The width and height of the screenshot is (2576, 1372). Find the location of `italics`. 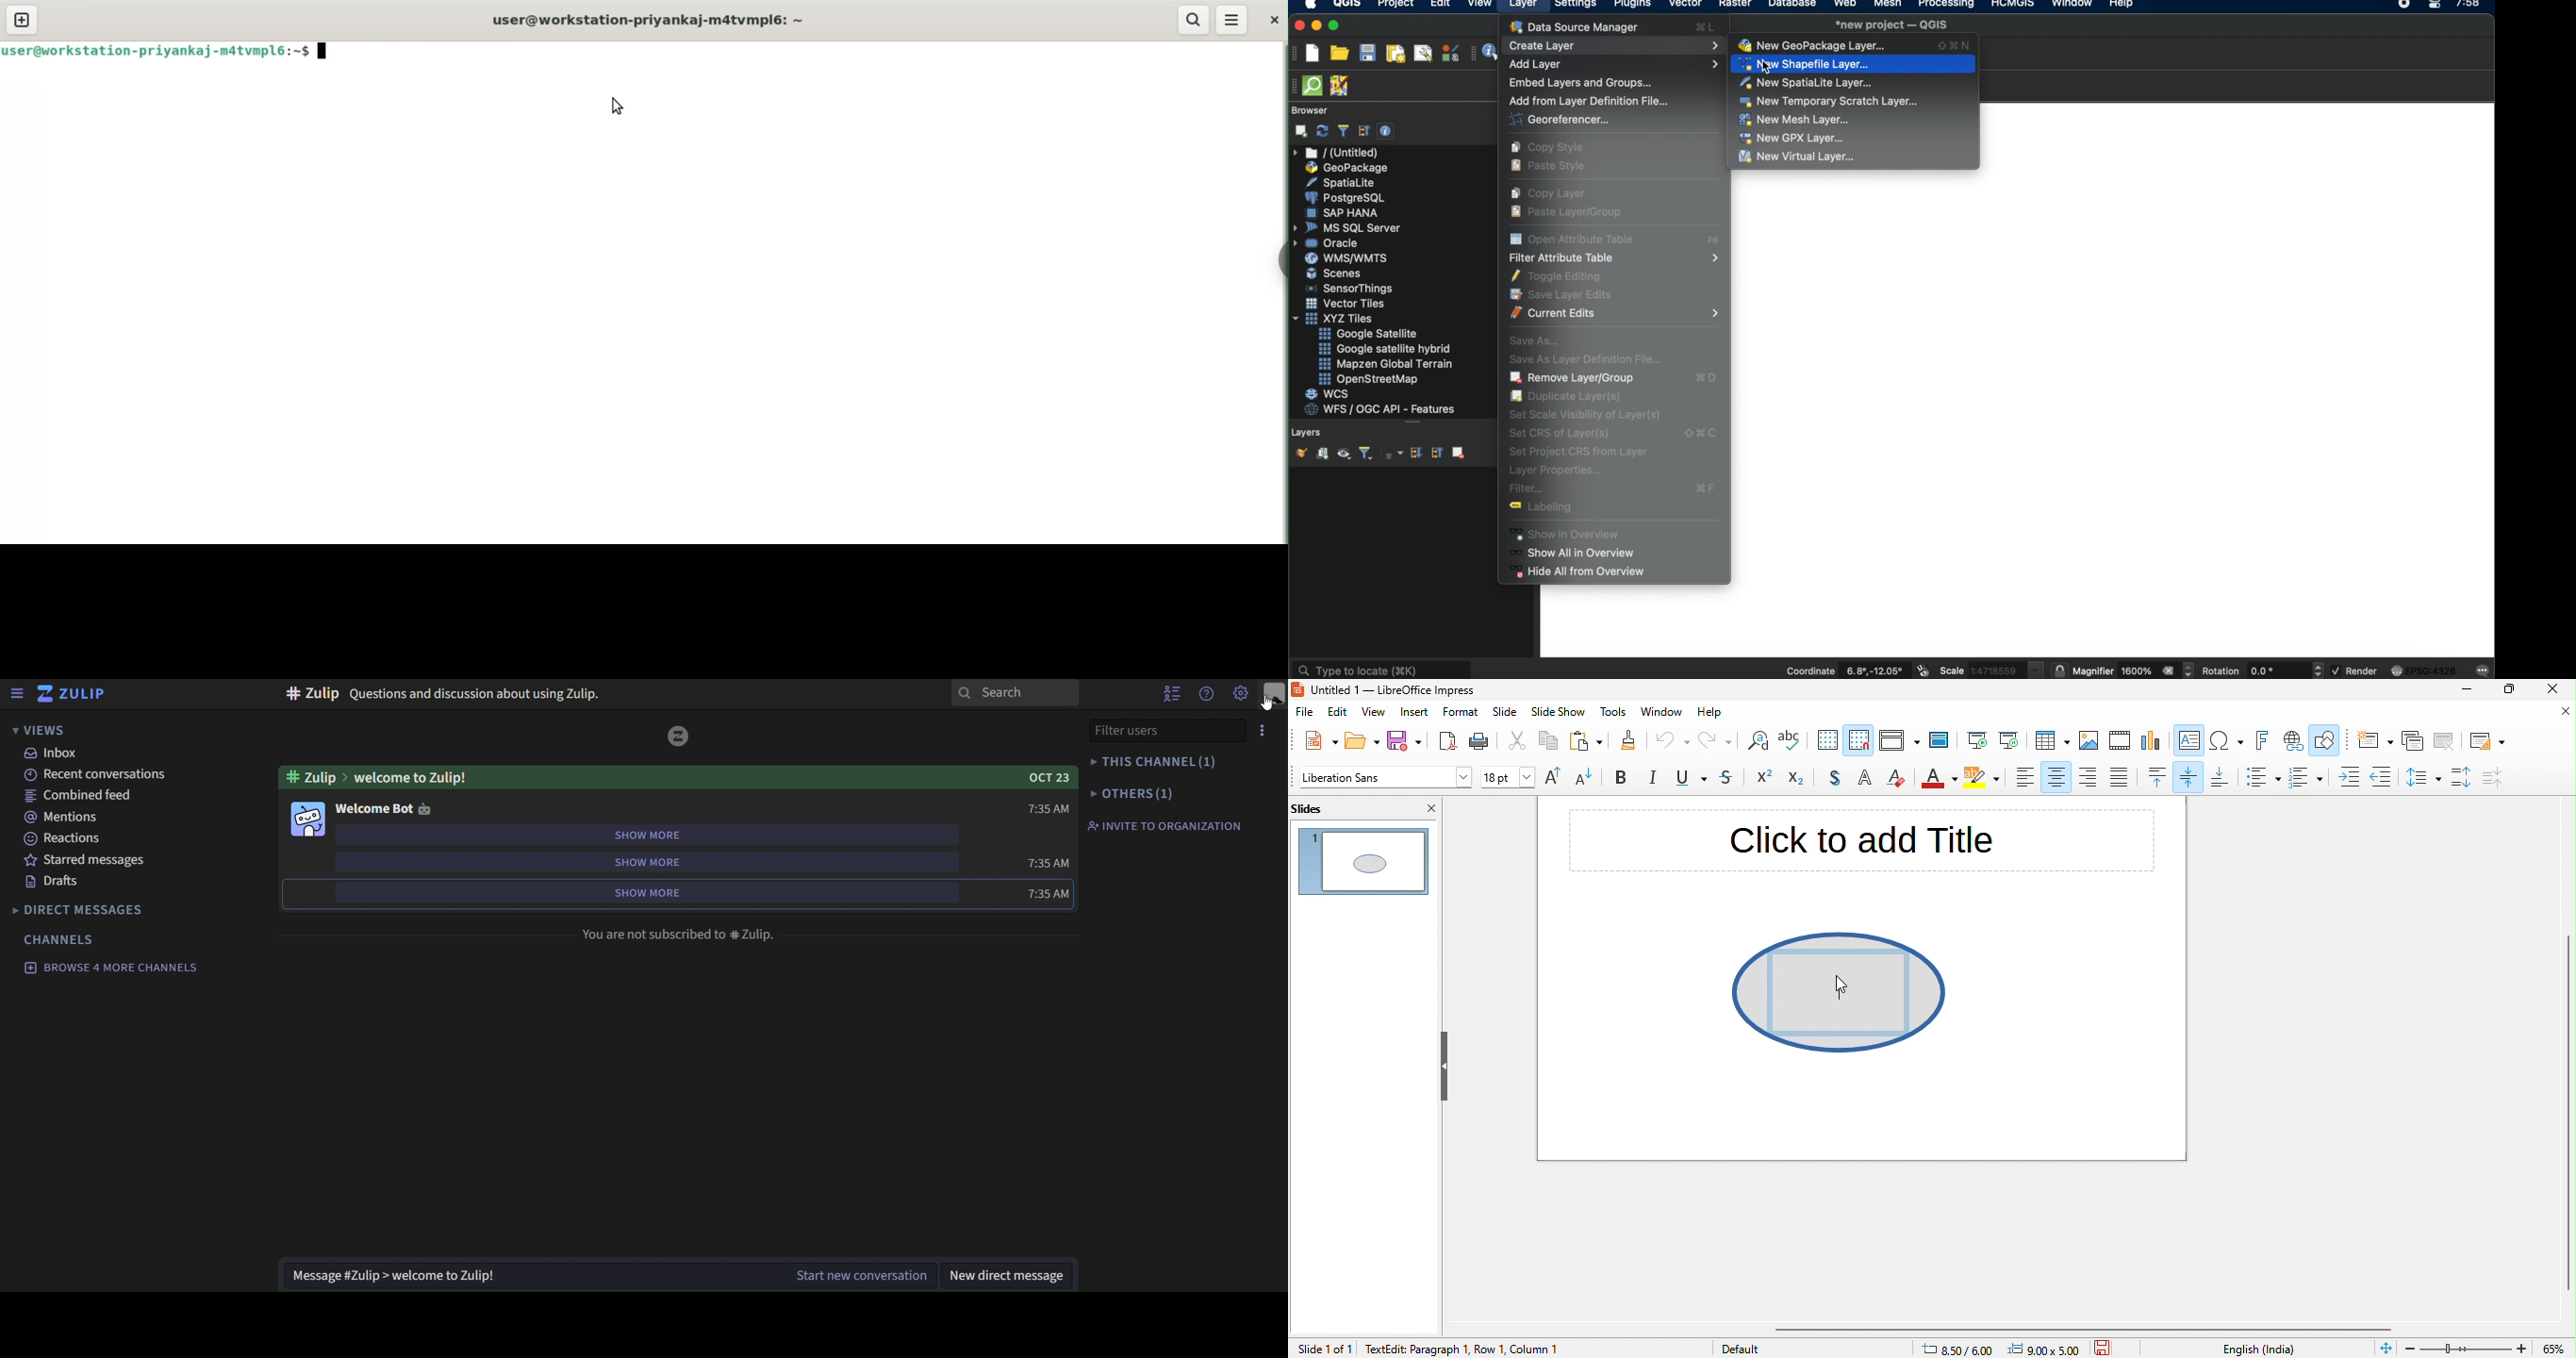

italics is located at coordinates (1655, 779).